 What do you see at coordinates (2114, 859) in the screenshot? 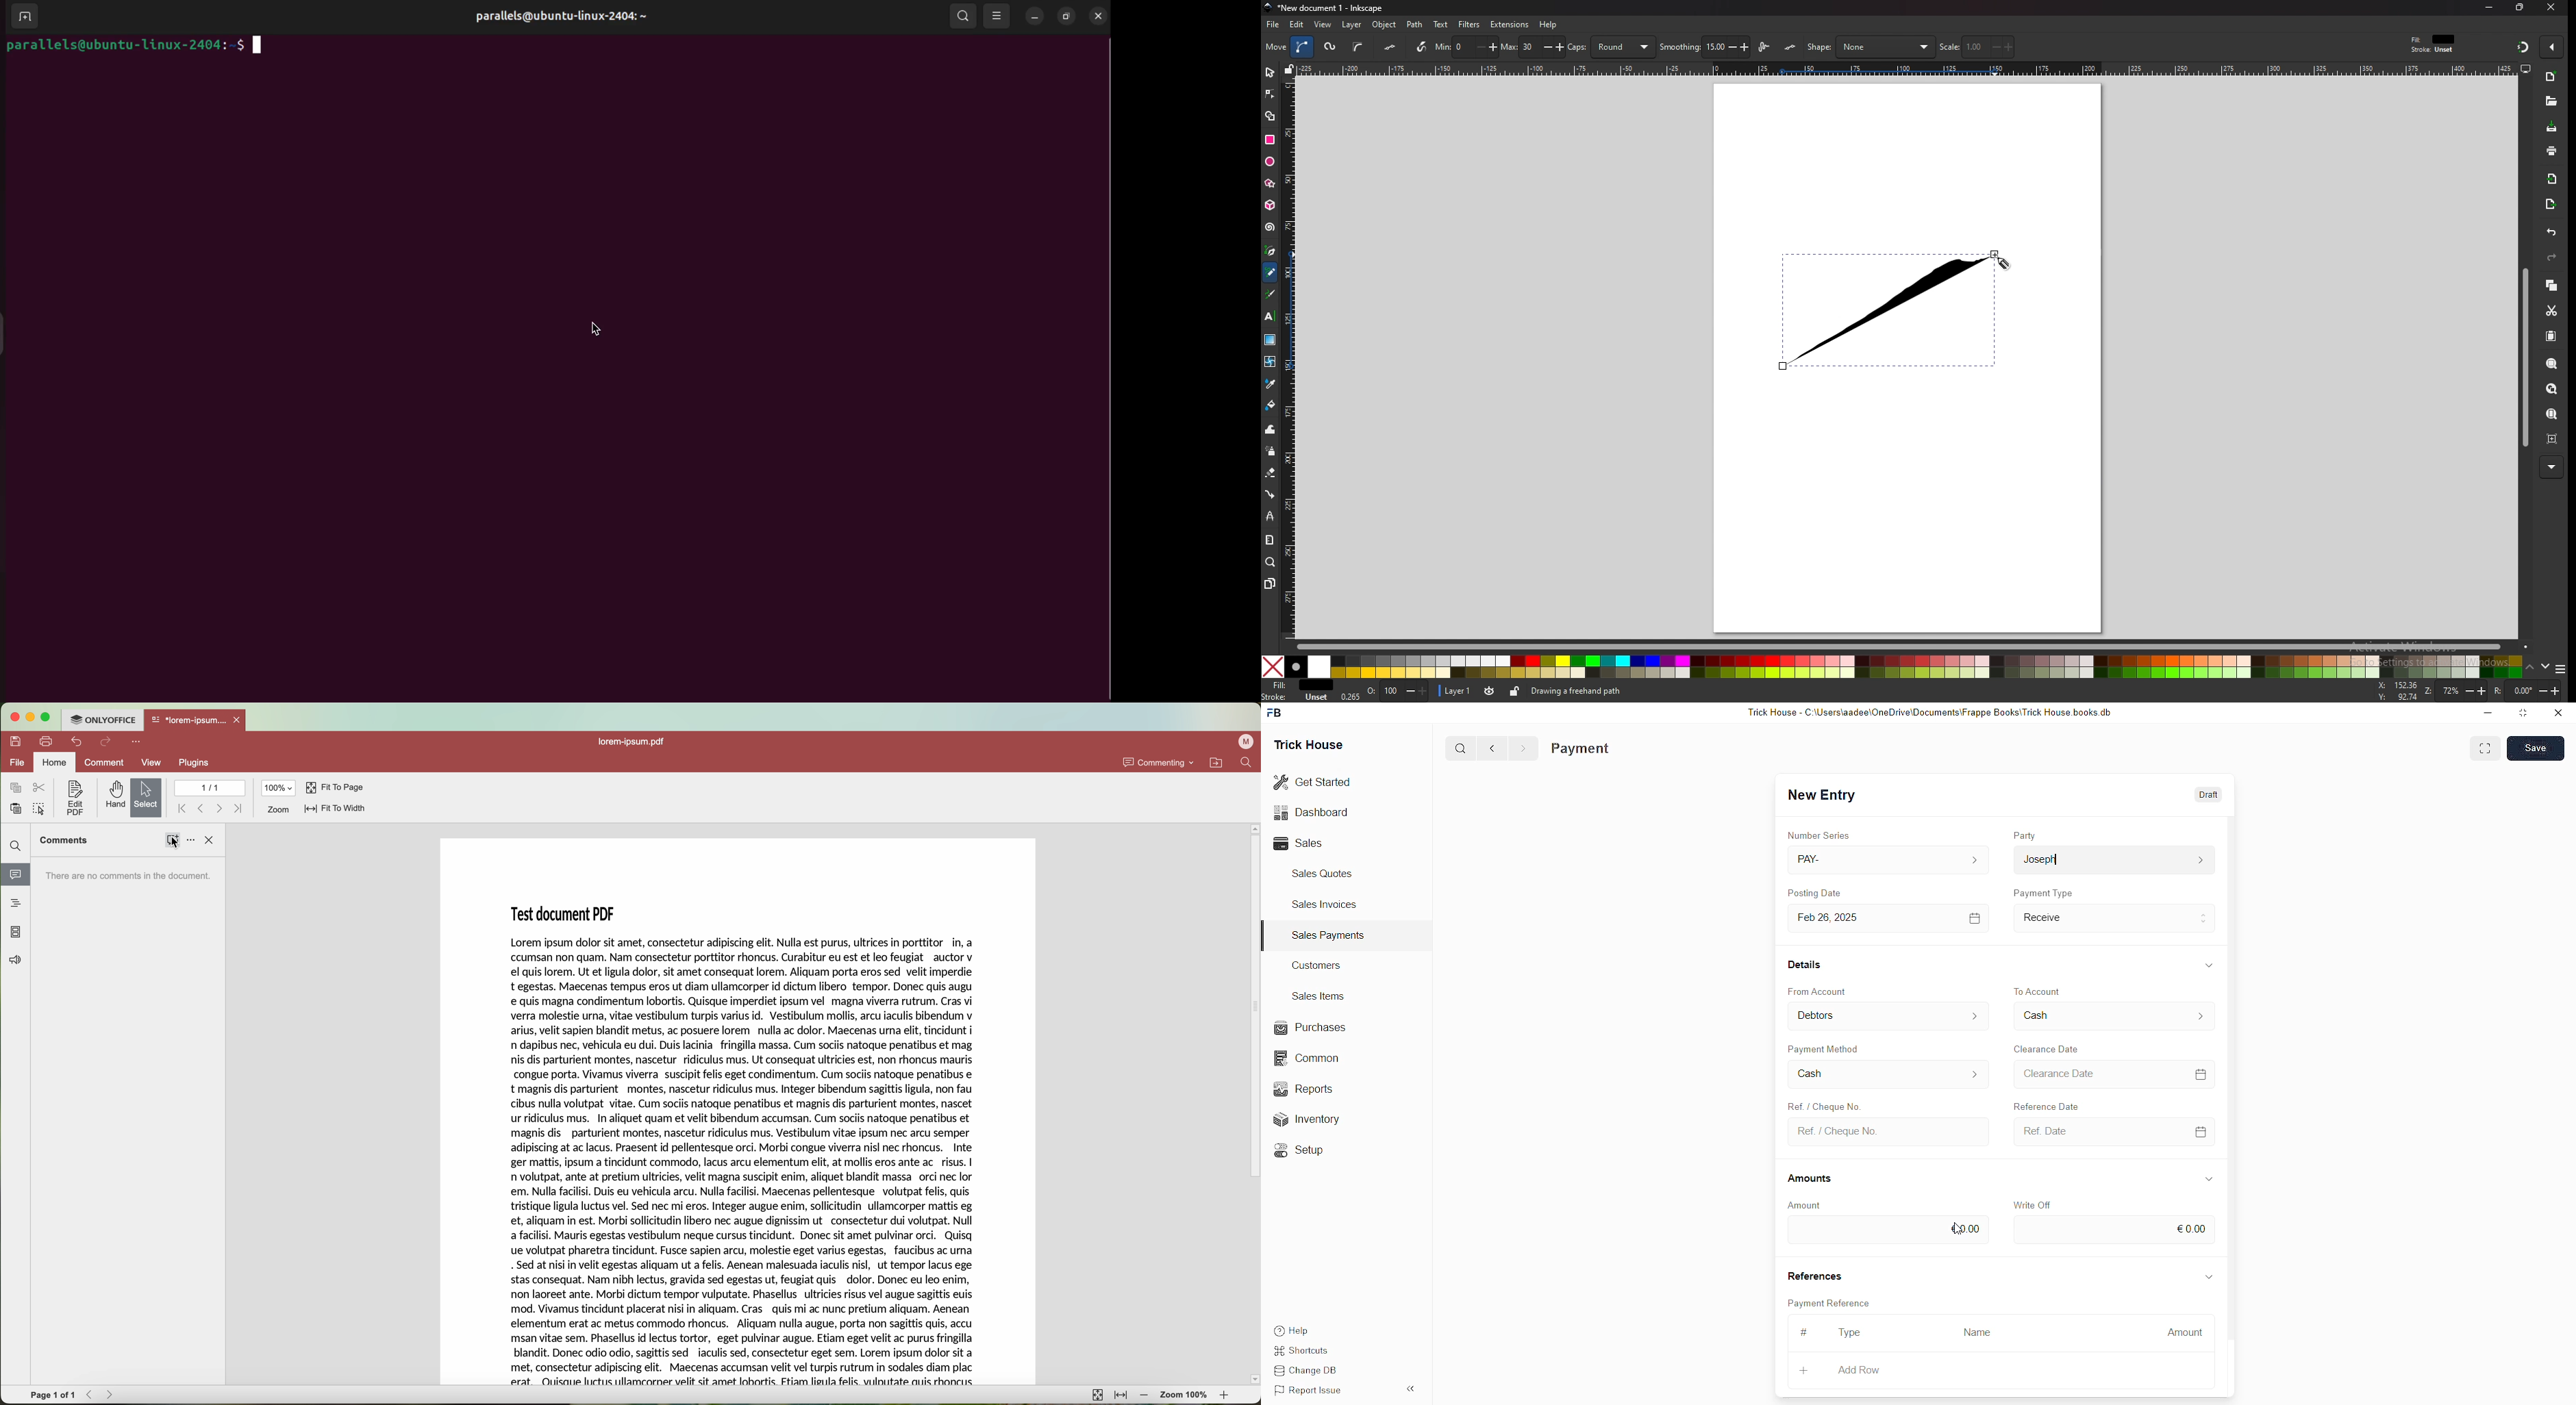
I see `Josep` at bounding box center [2114, 859].